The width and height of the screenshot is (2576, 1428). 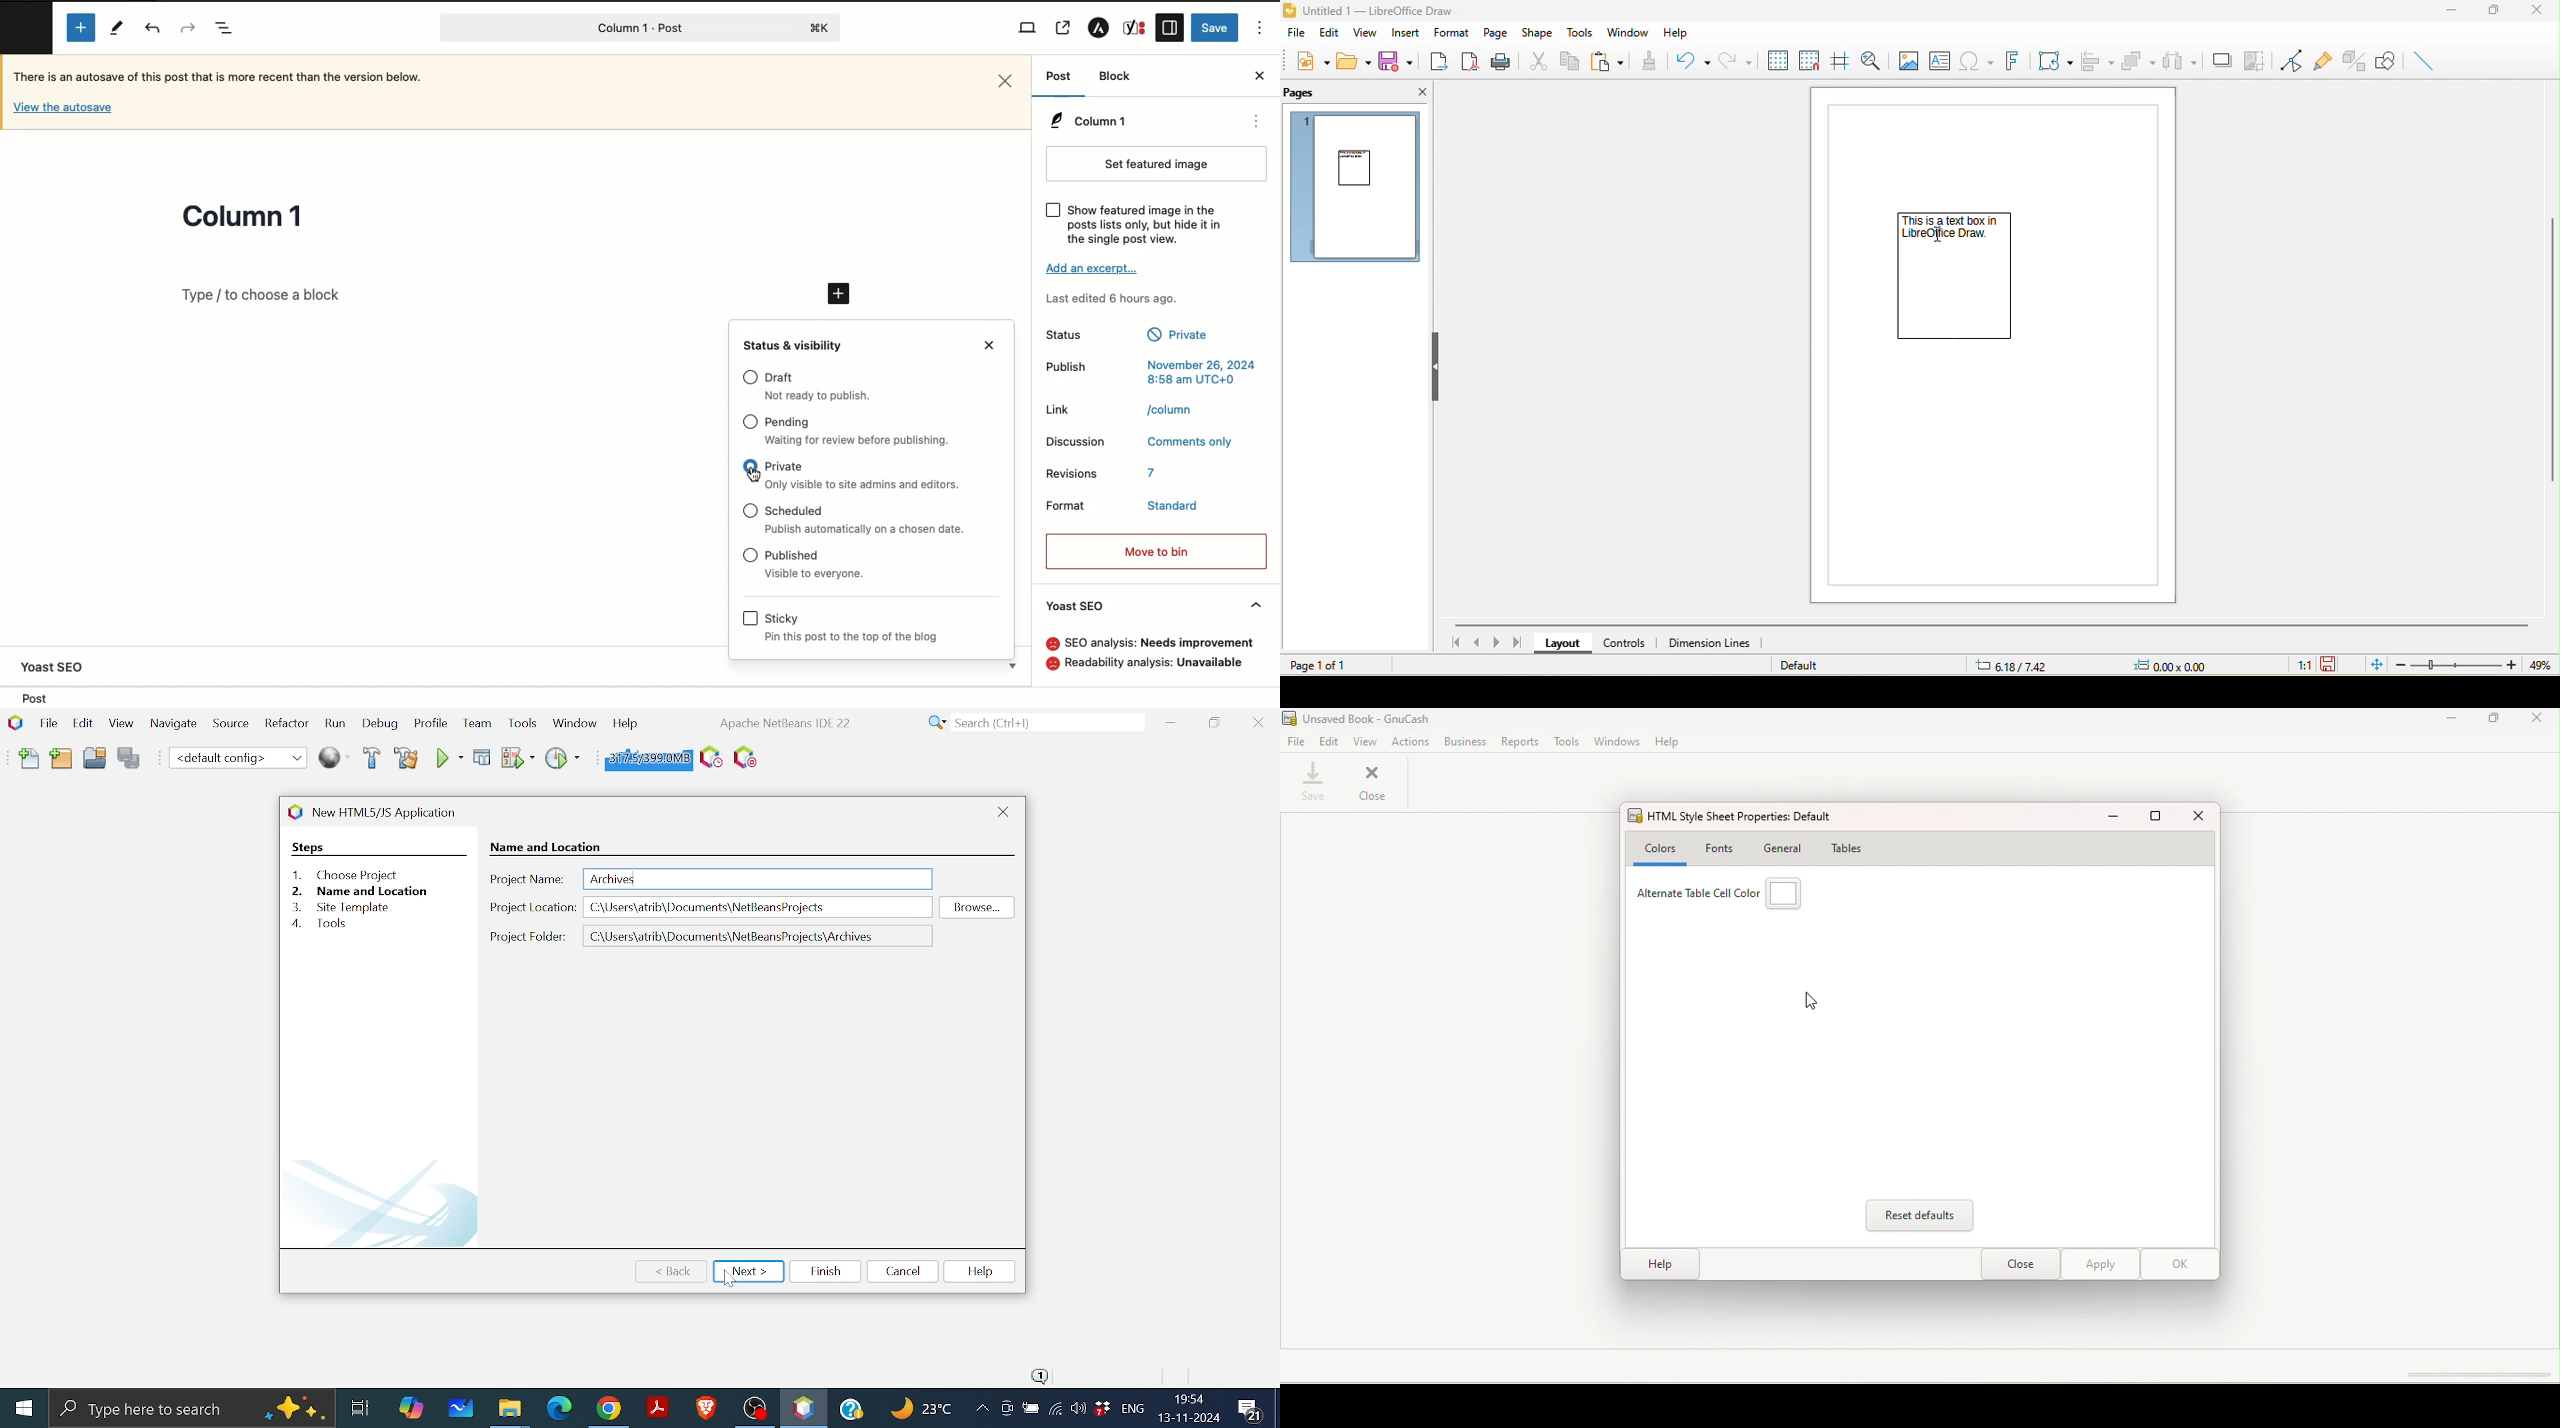 What do you see at coordinates (349, 875) in the screenshot?
I see `1. Chrome project` at bounding box center [349, 875].